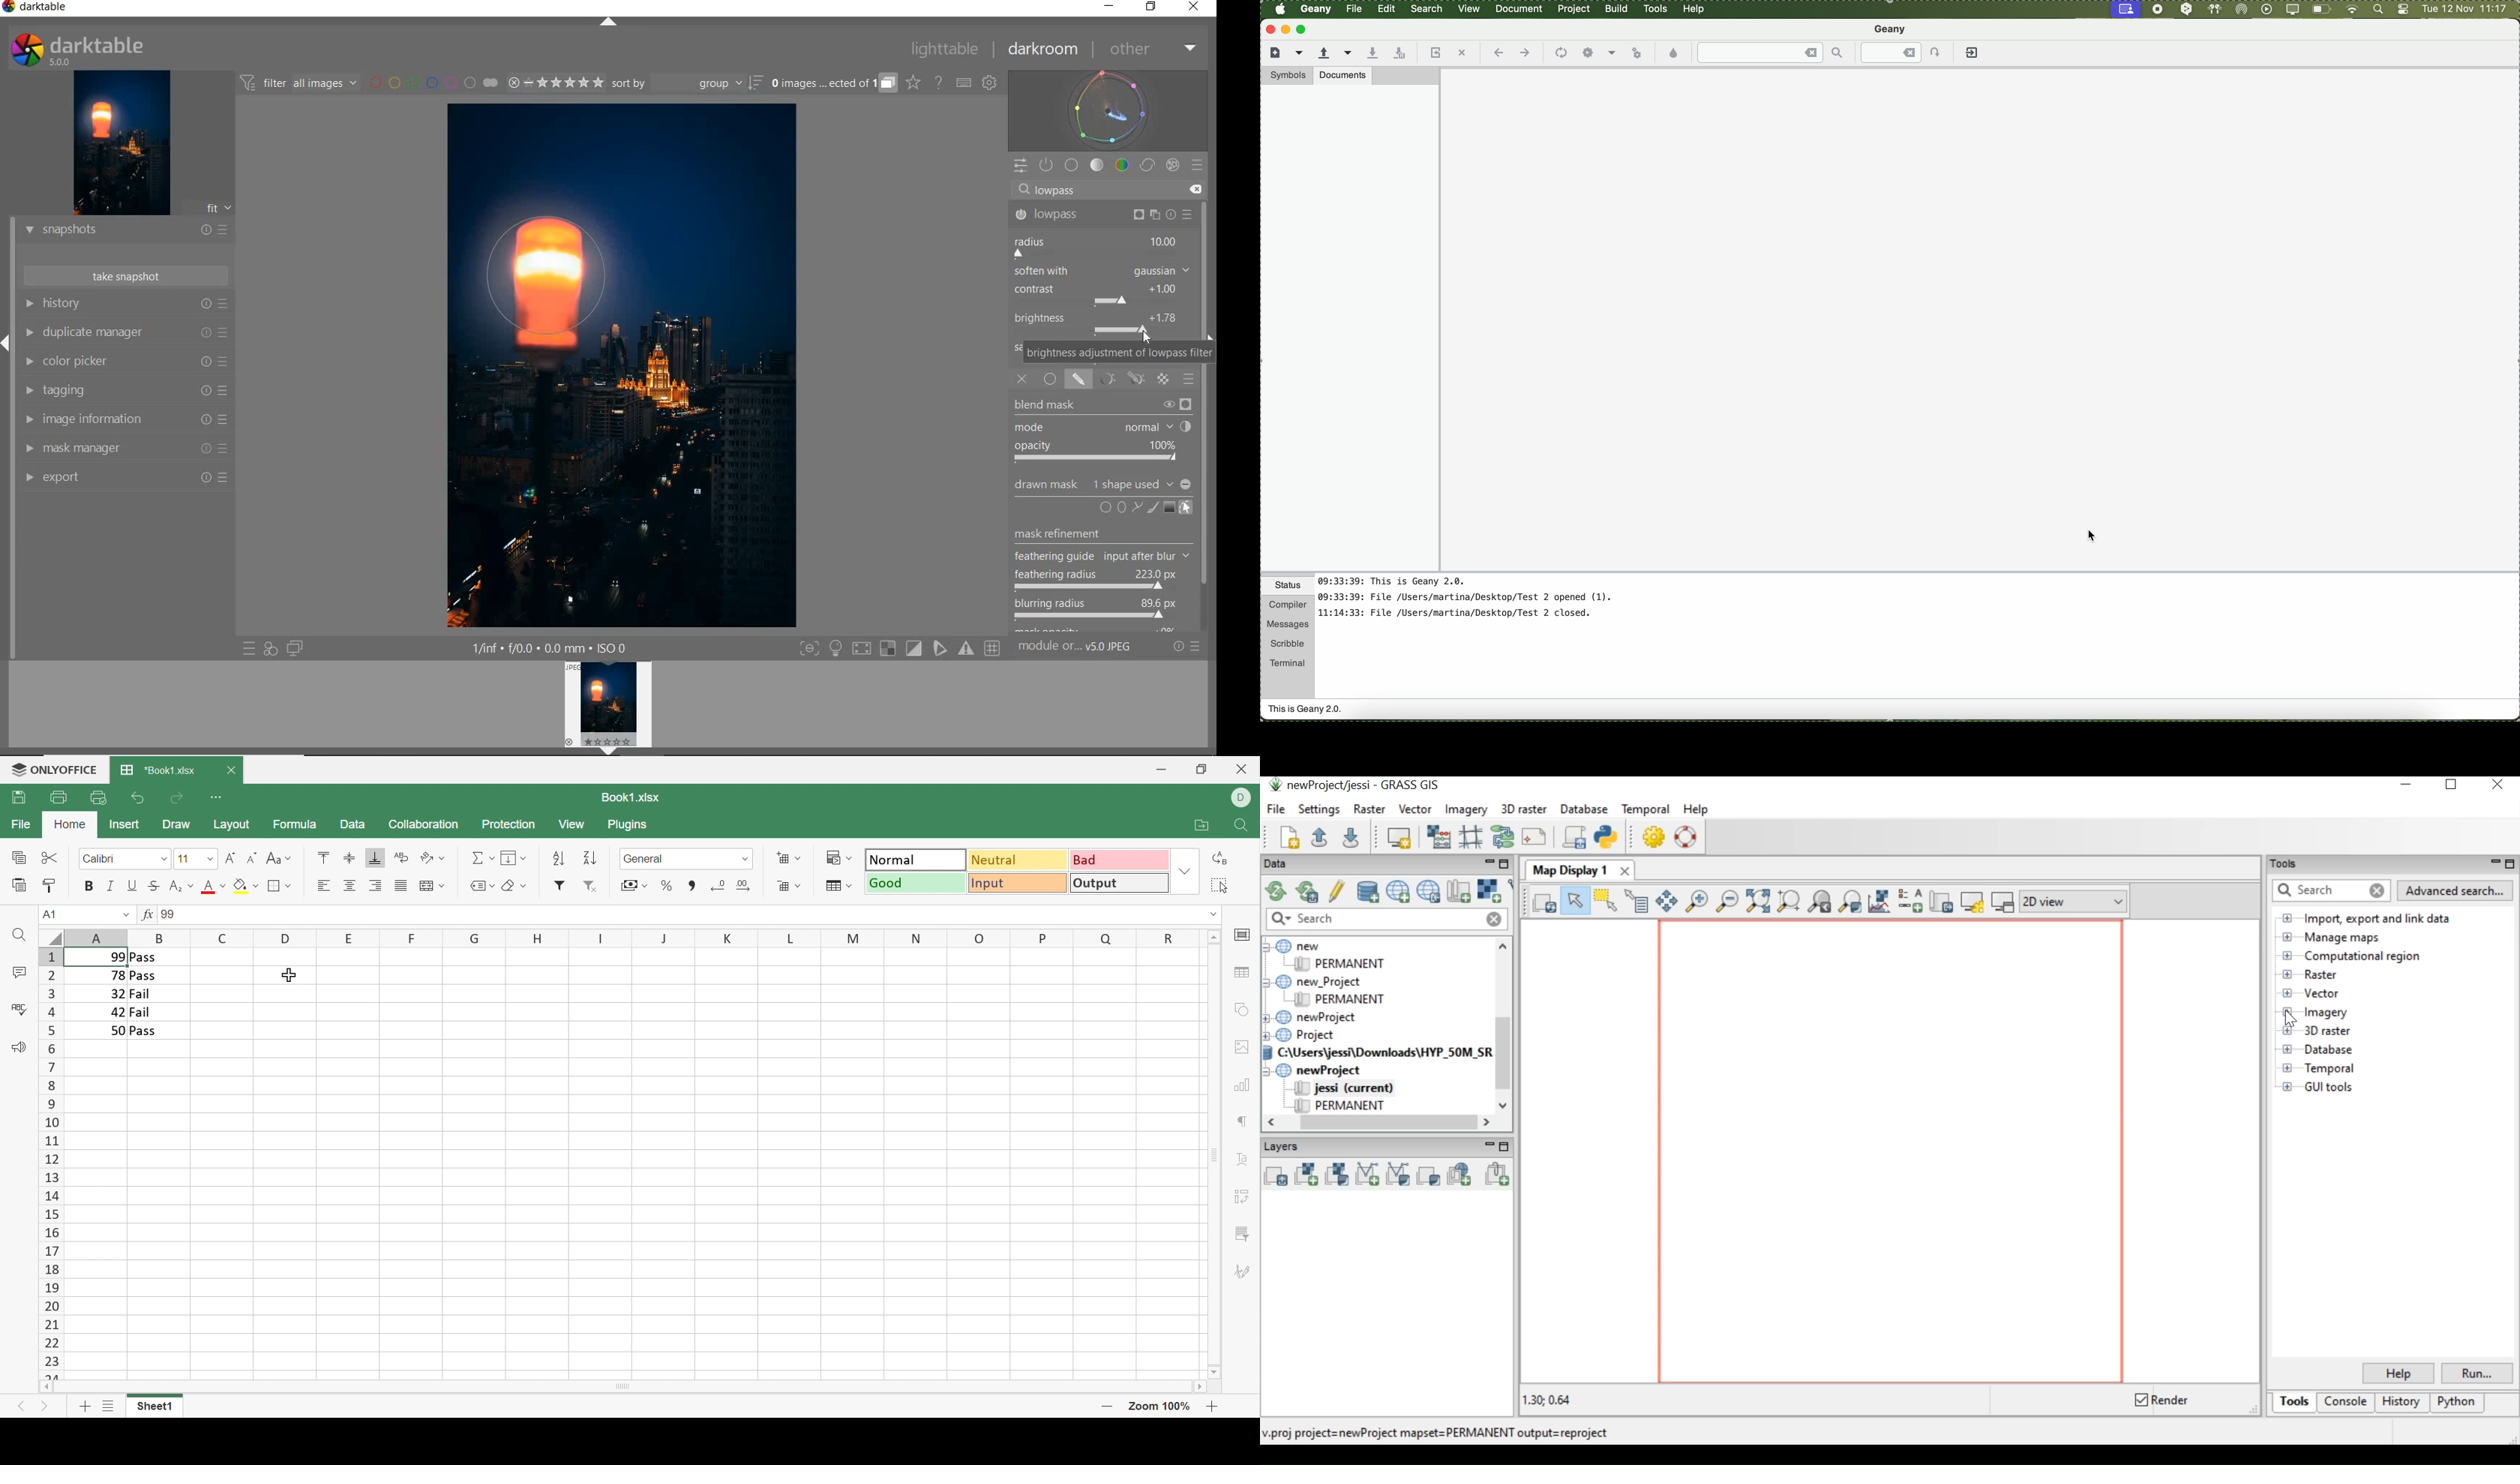 This screenshot has height=1484, width=2520. I want to click on TONE, so click(1097, 165).